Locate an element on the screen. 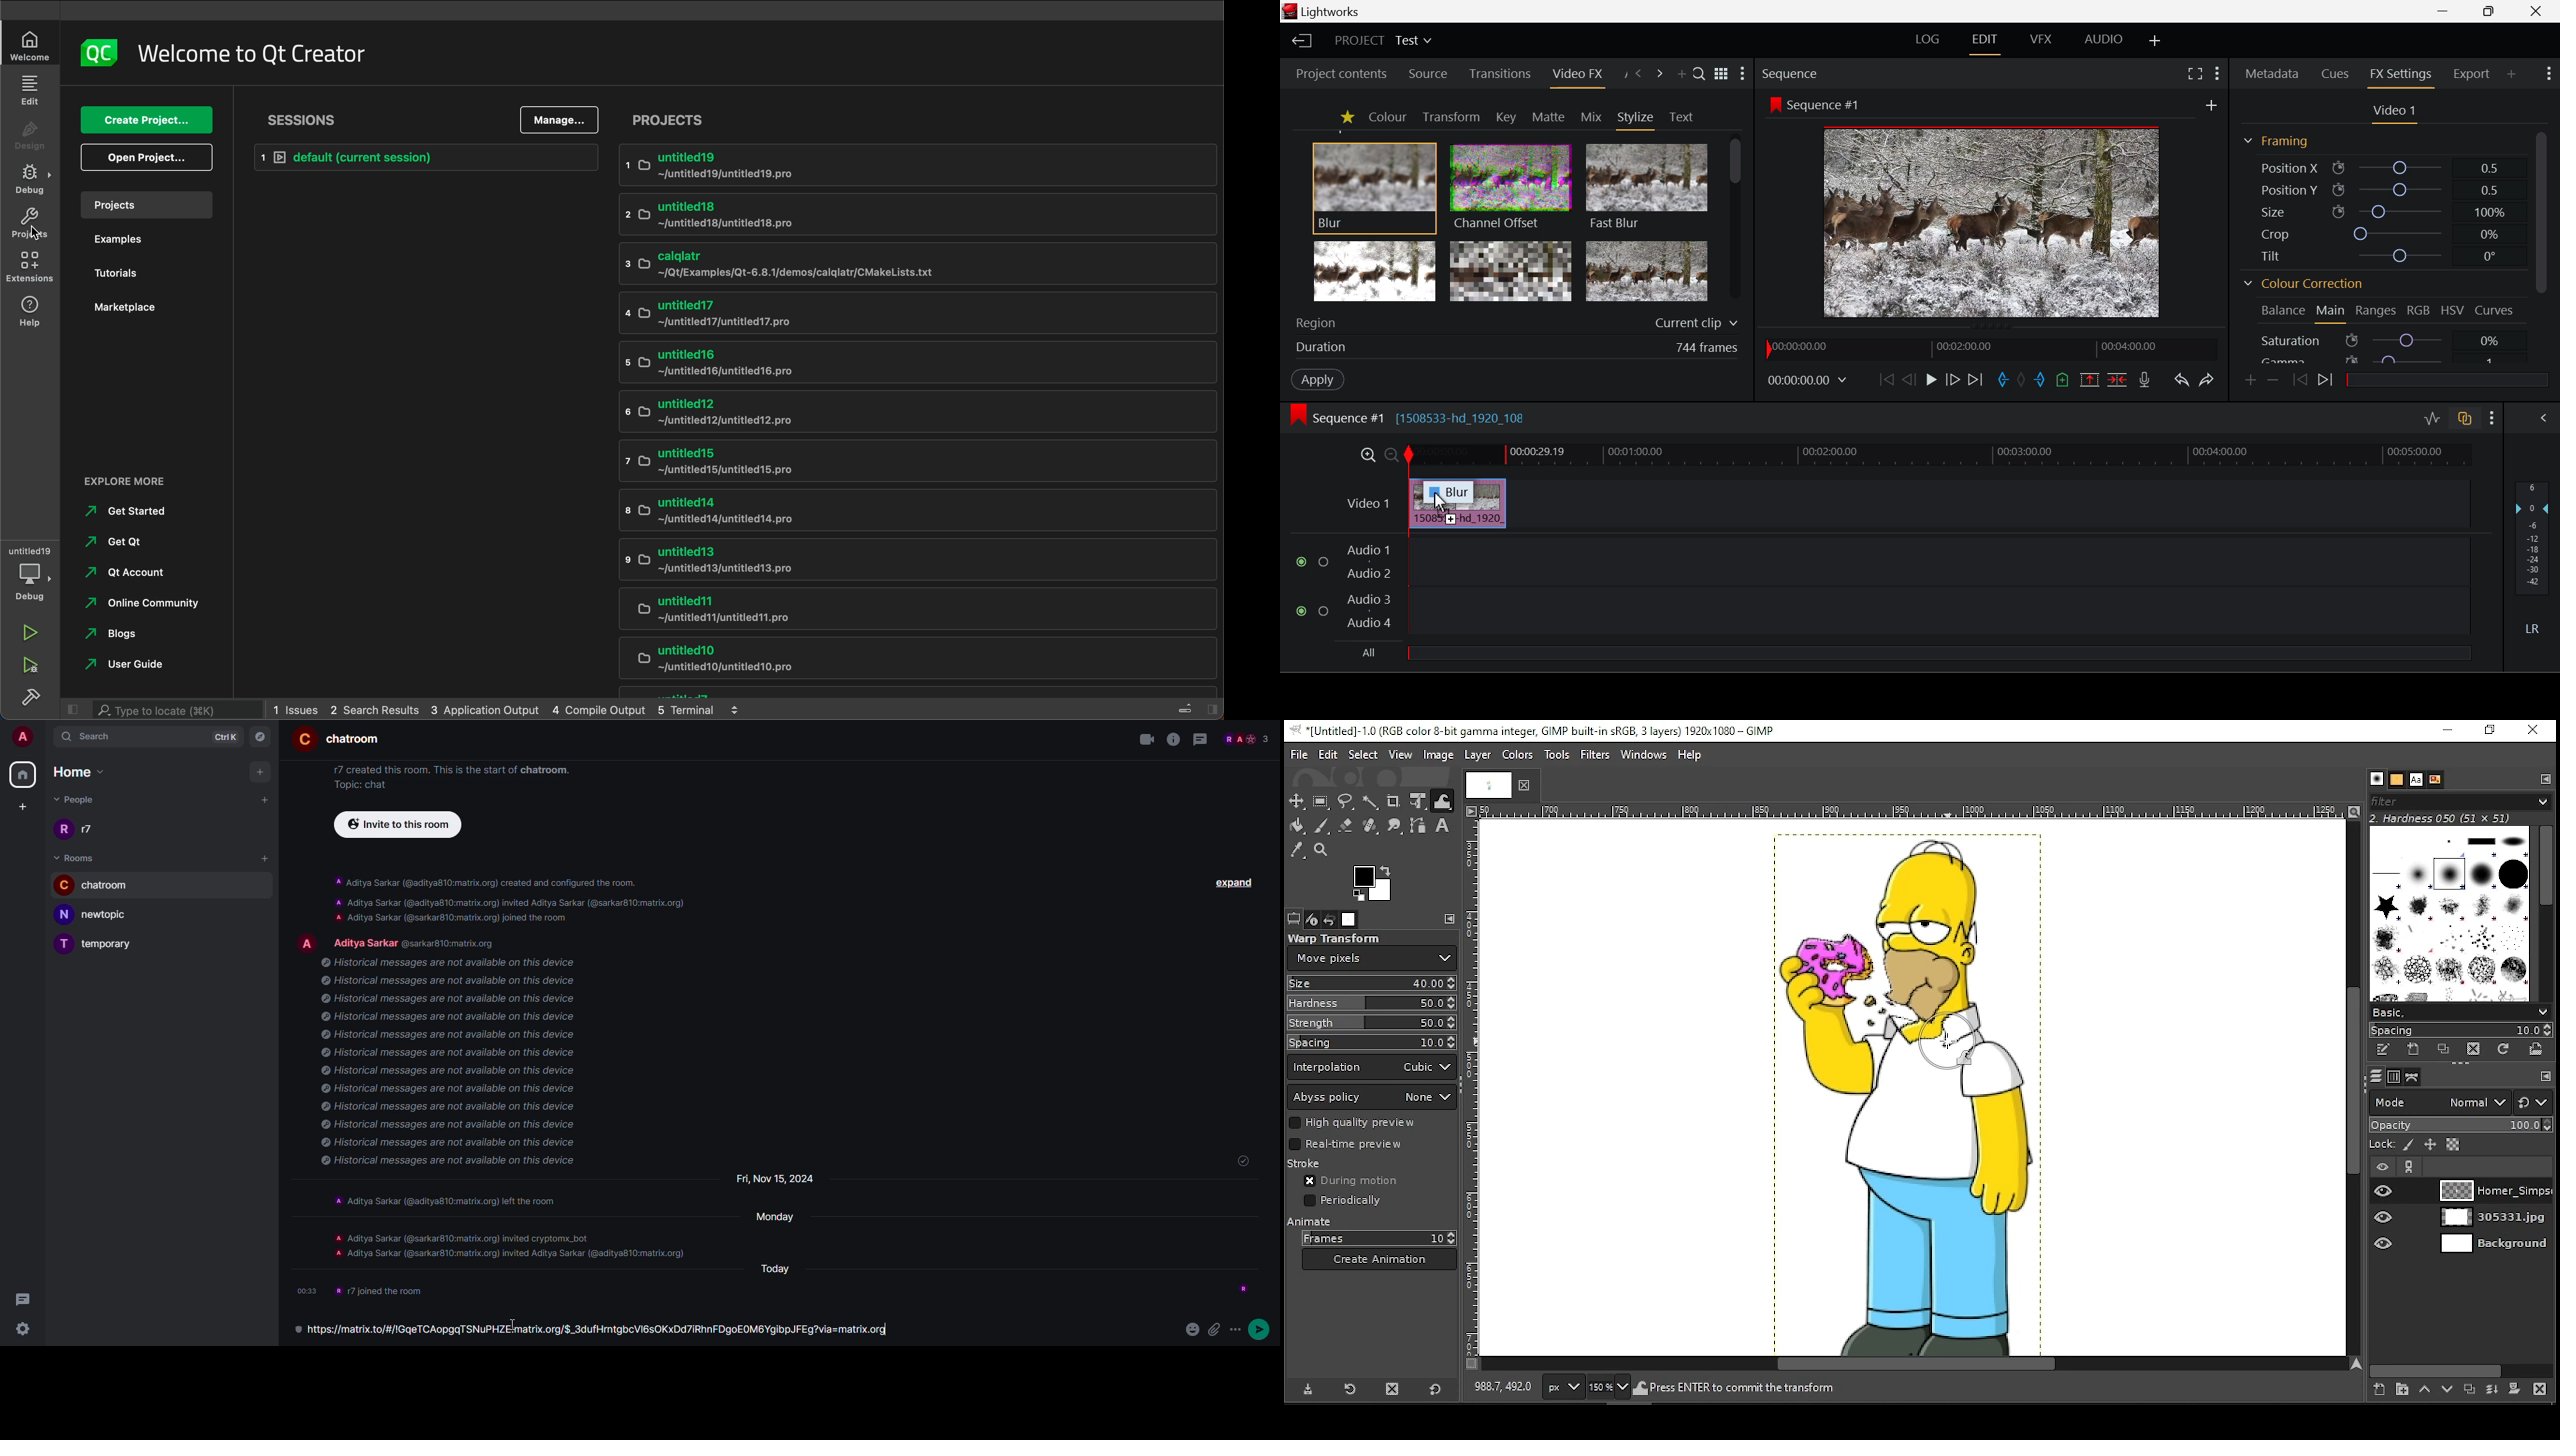 This screenshot has width=2576, height=1456. search is located at coordinates (89, 735).